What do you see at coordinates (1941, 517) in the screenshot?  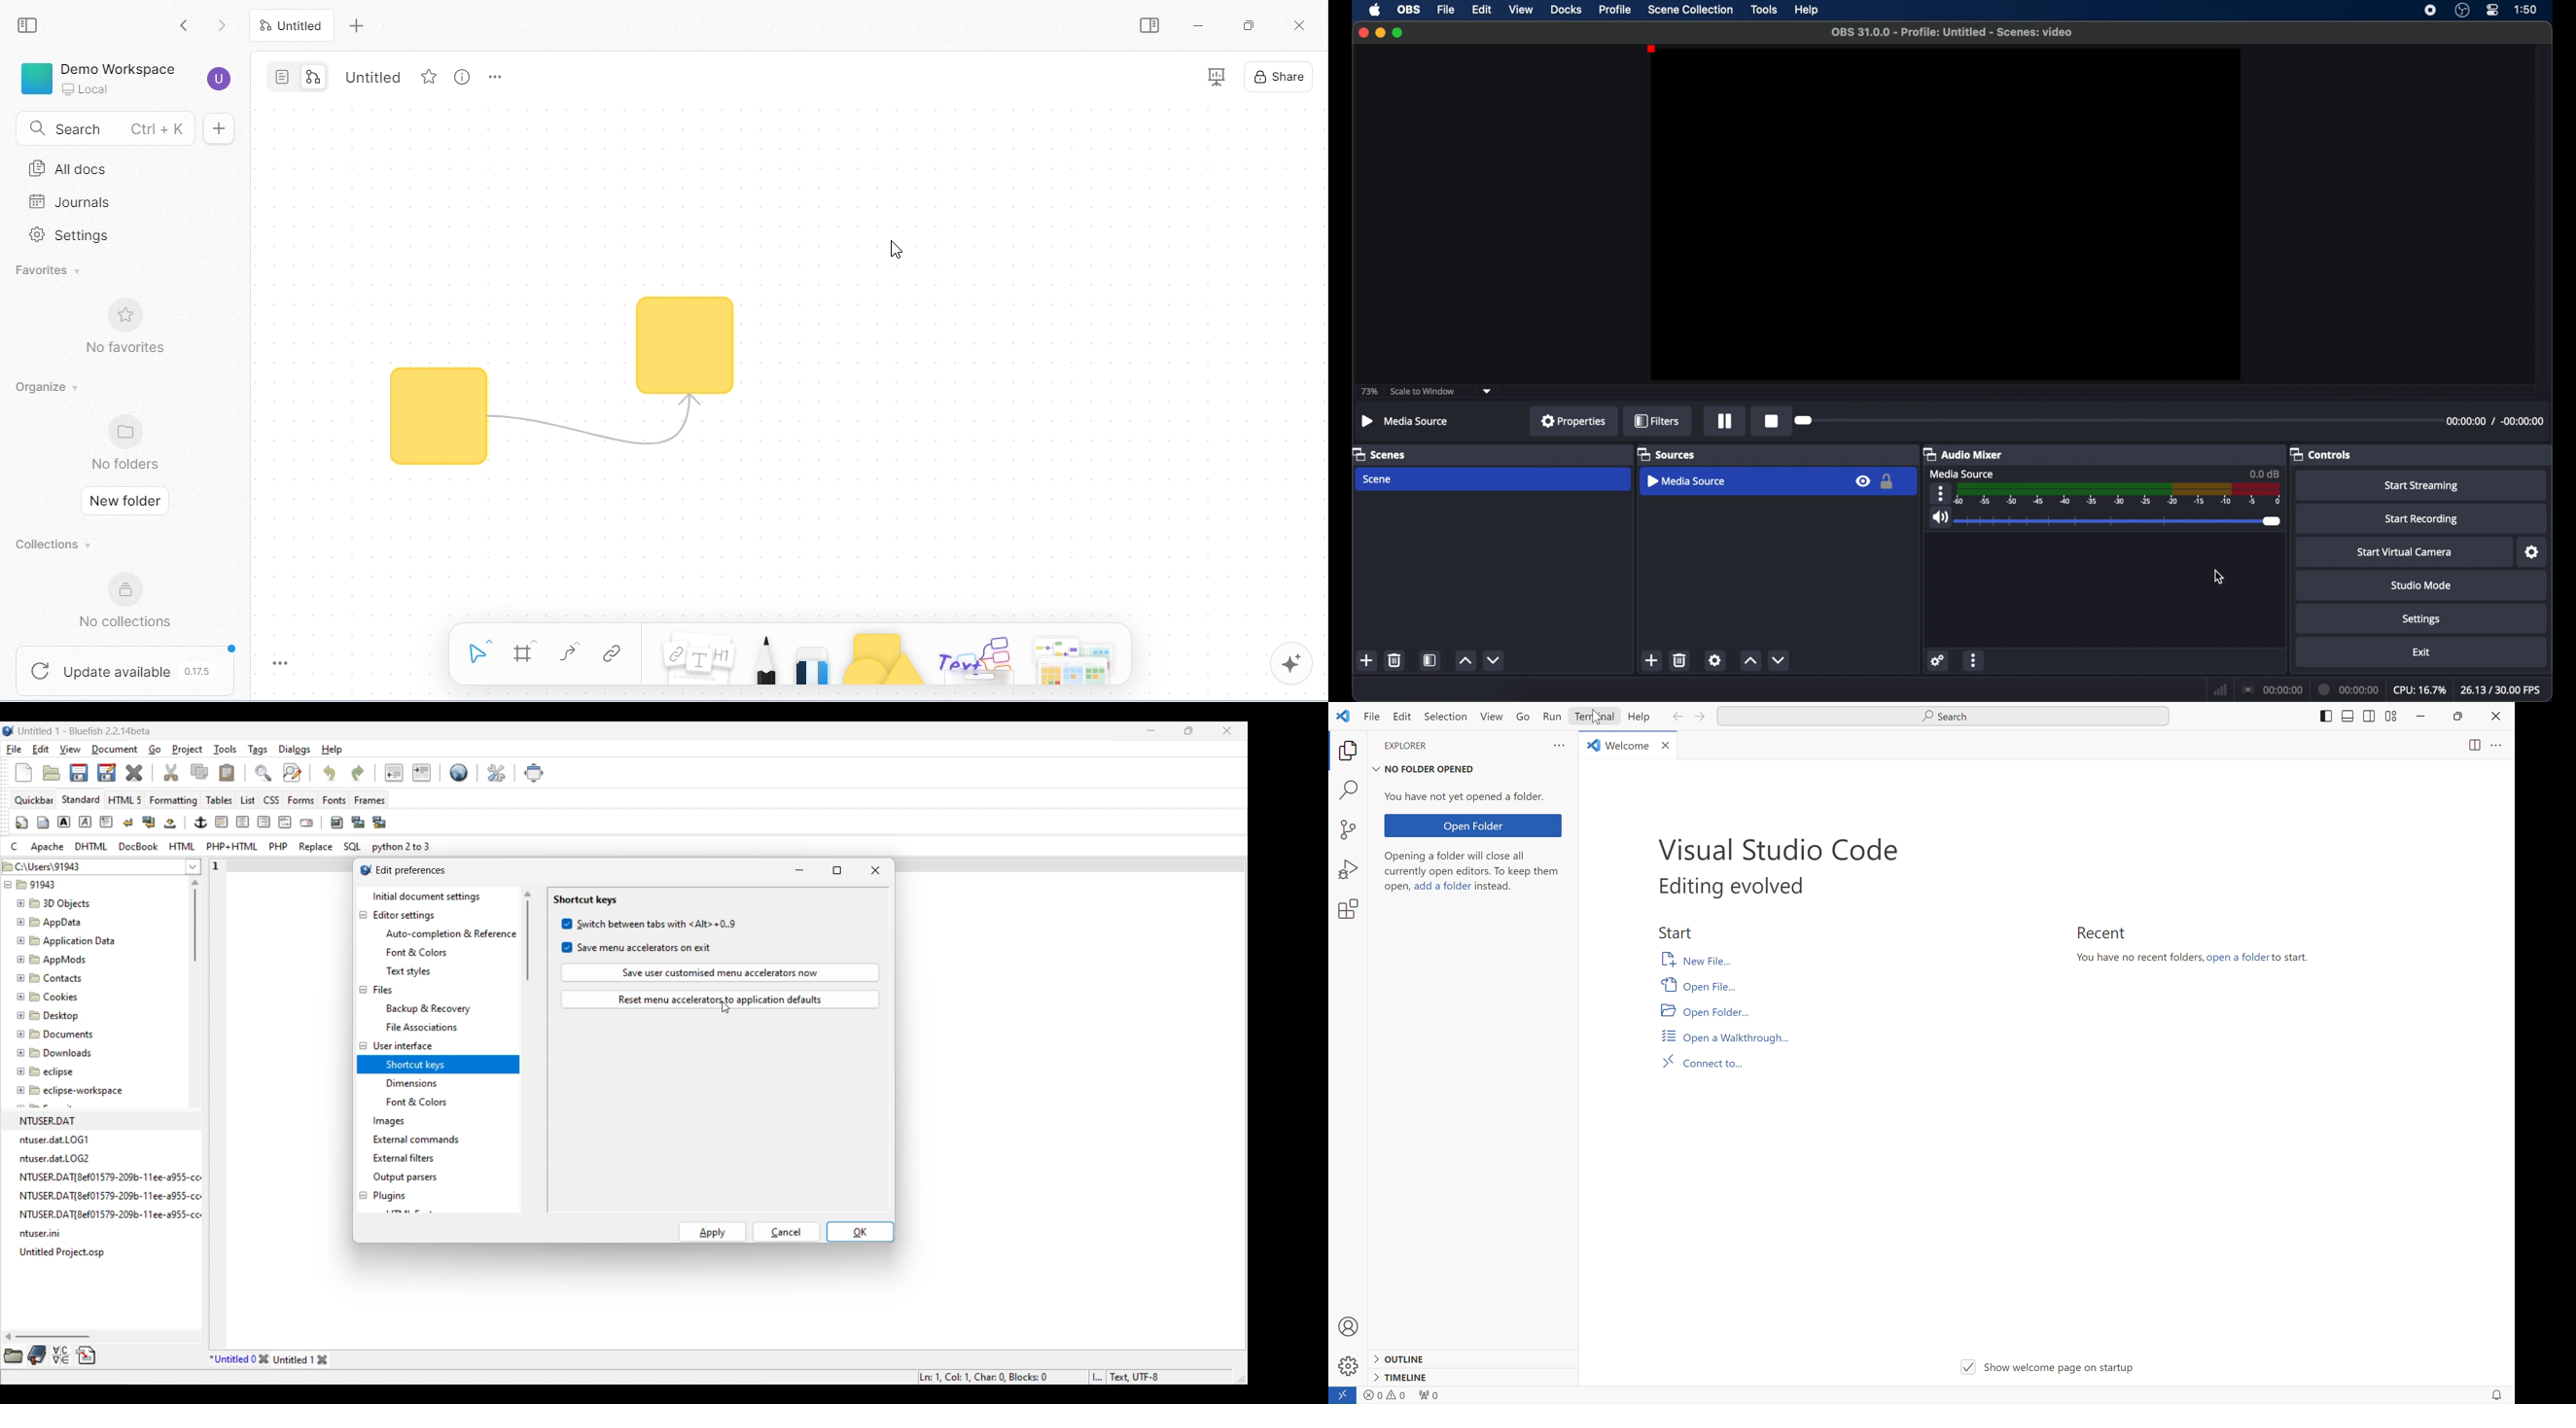 I see `volume` at bounding box center [1941, 517].